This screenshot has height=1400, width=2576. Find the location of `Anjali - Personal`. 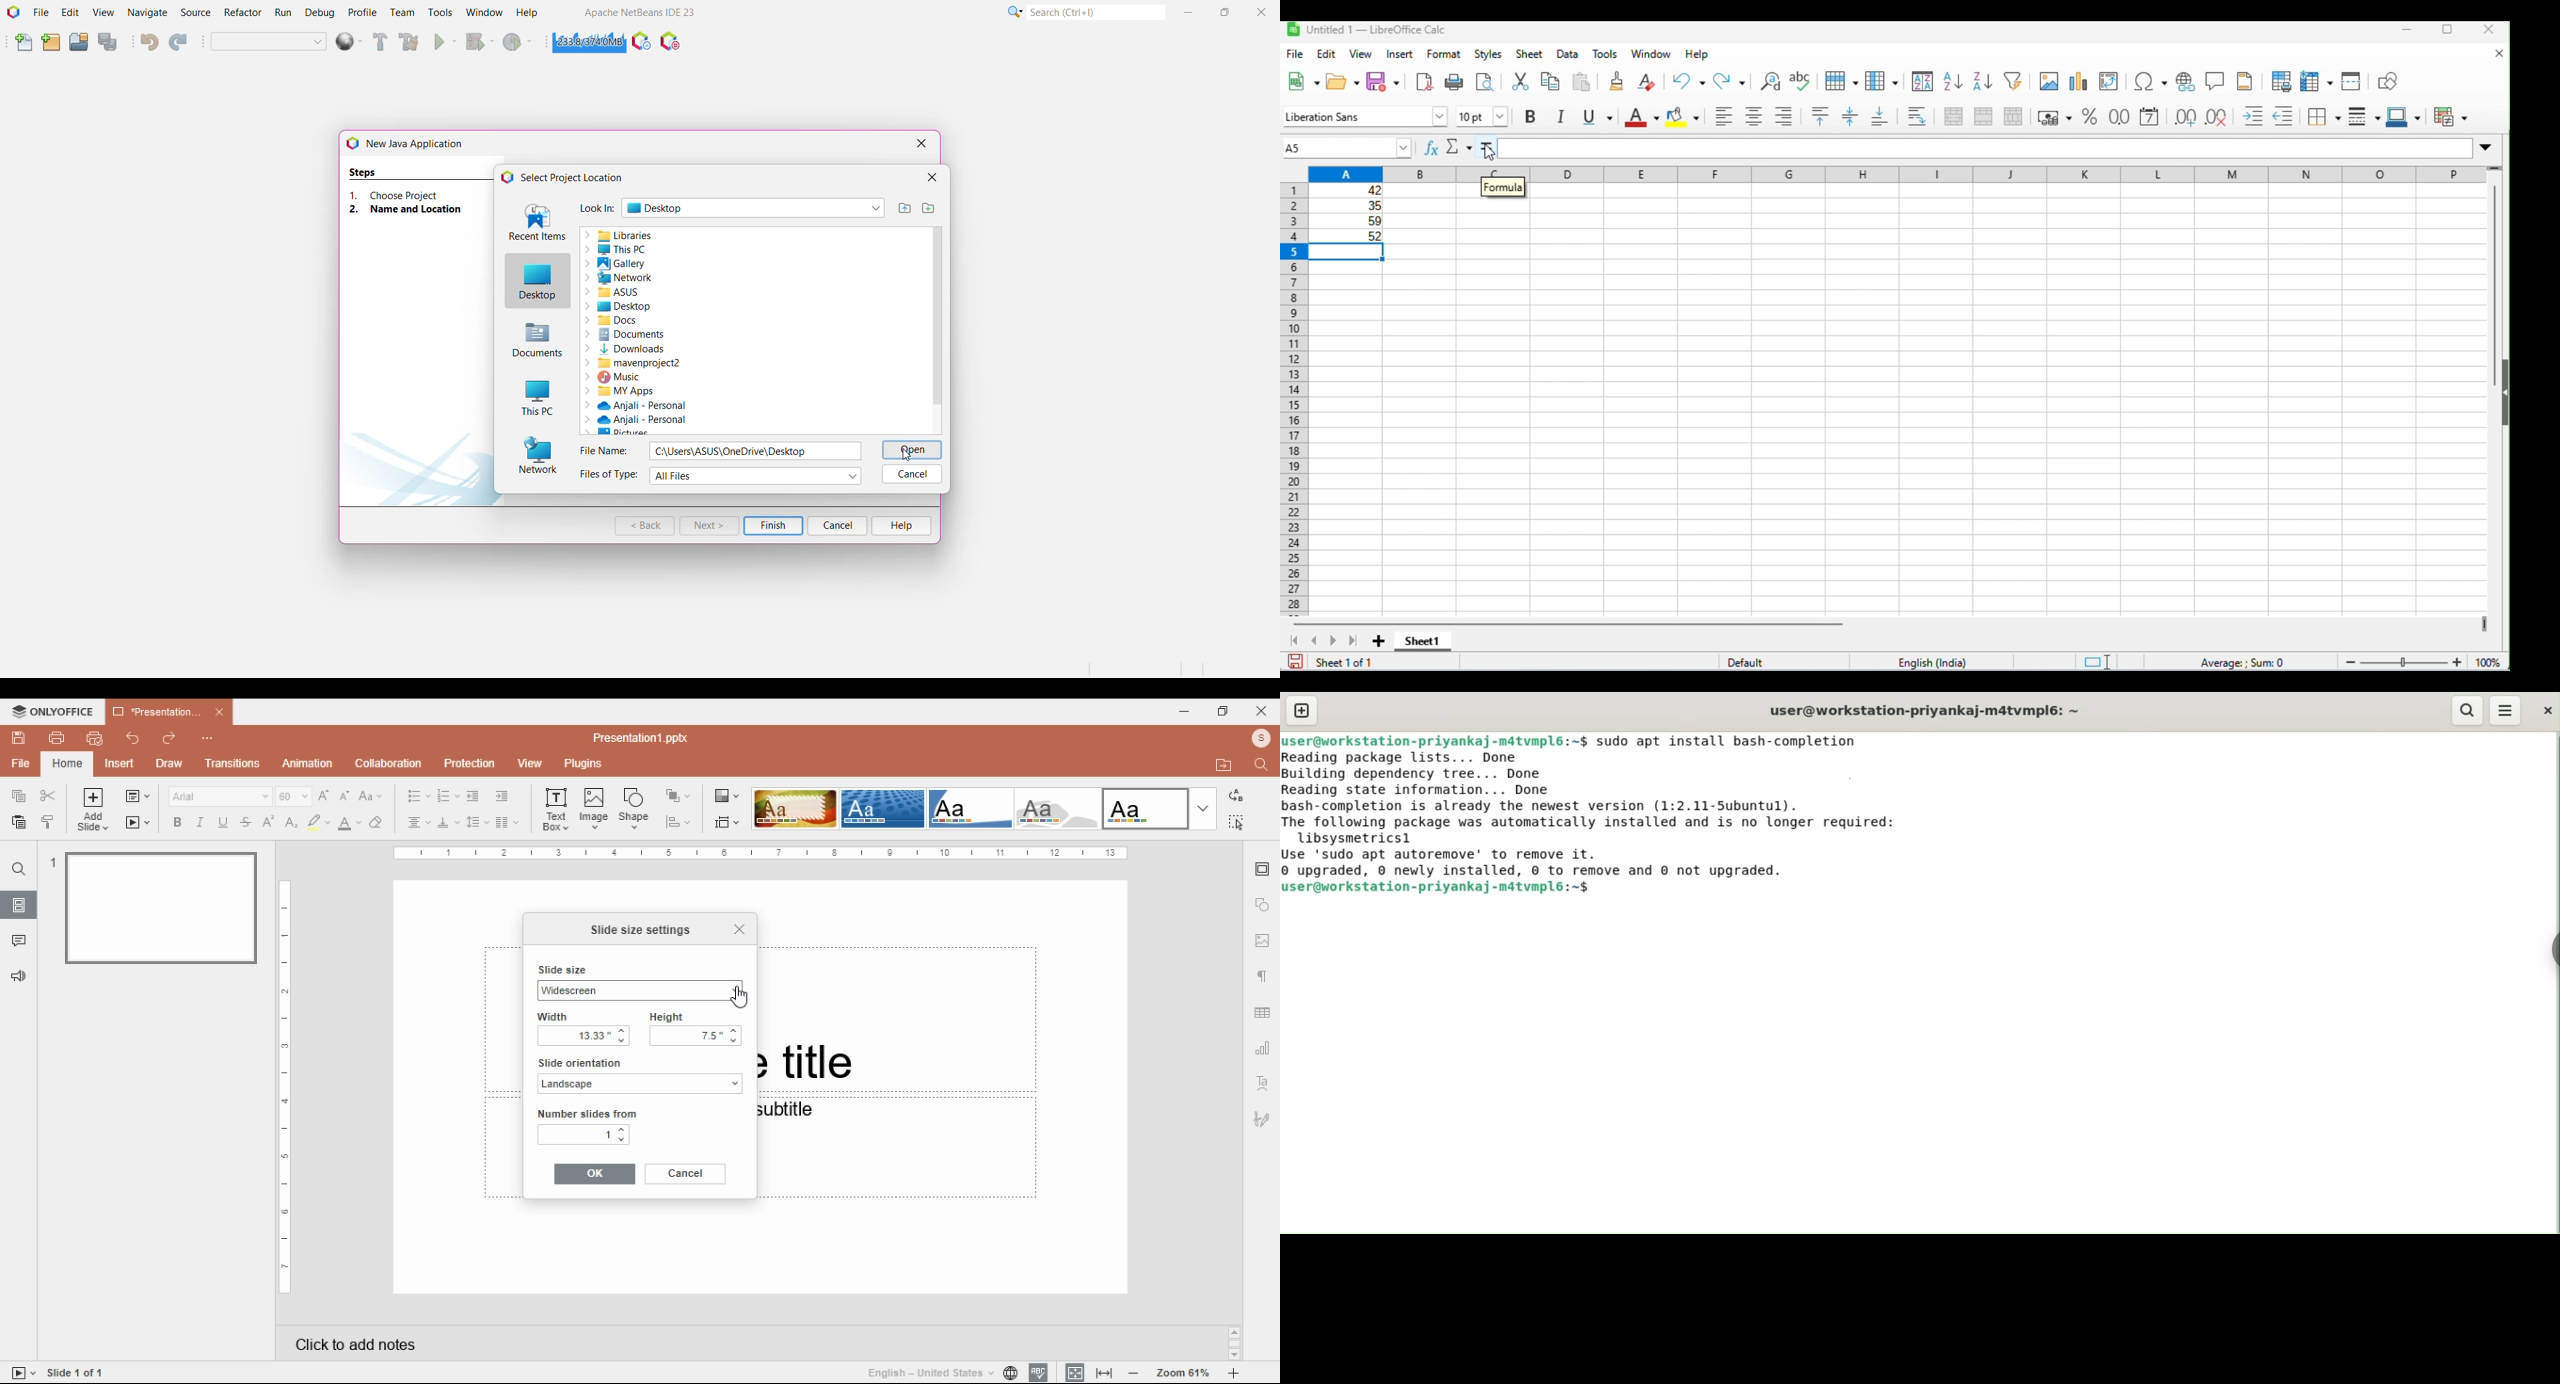

Anjali - Personal is located at coordinates (650, 406).